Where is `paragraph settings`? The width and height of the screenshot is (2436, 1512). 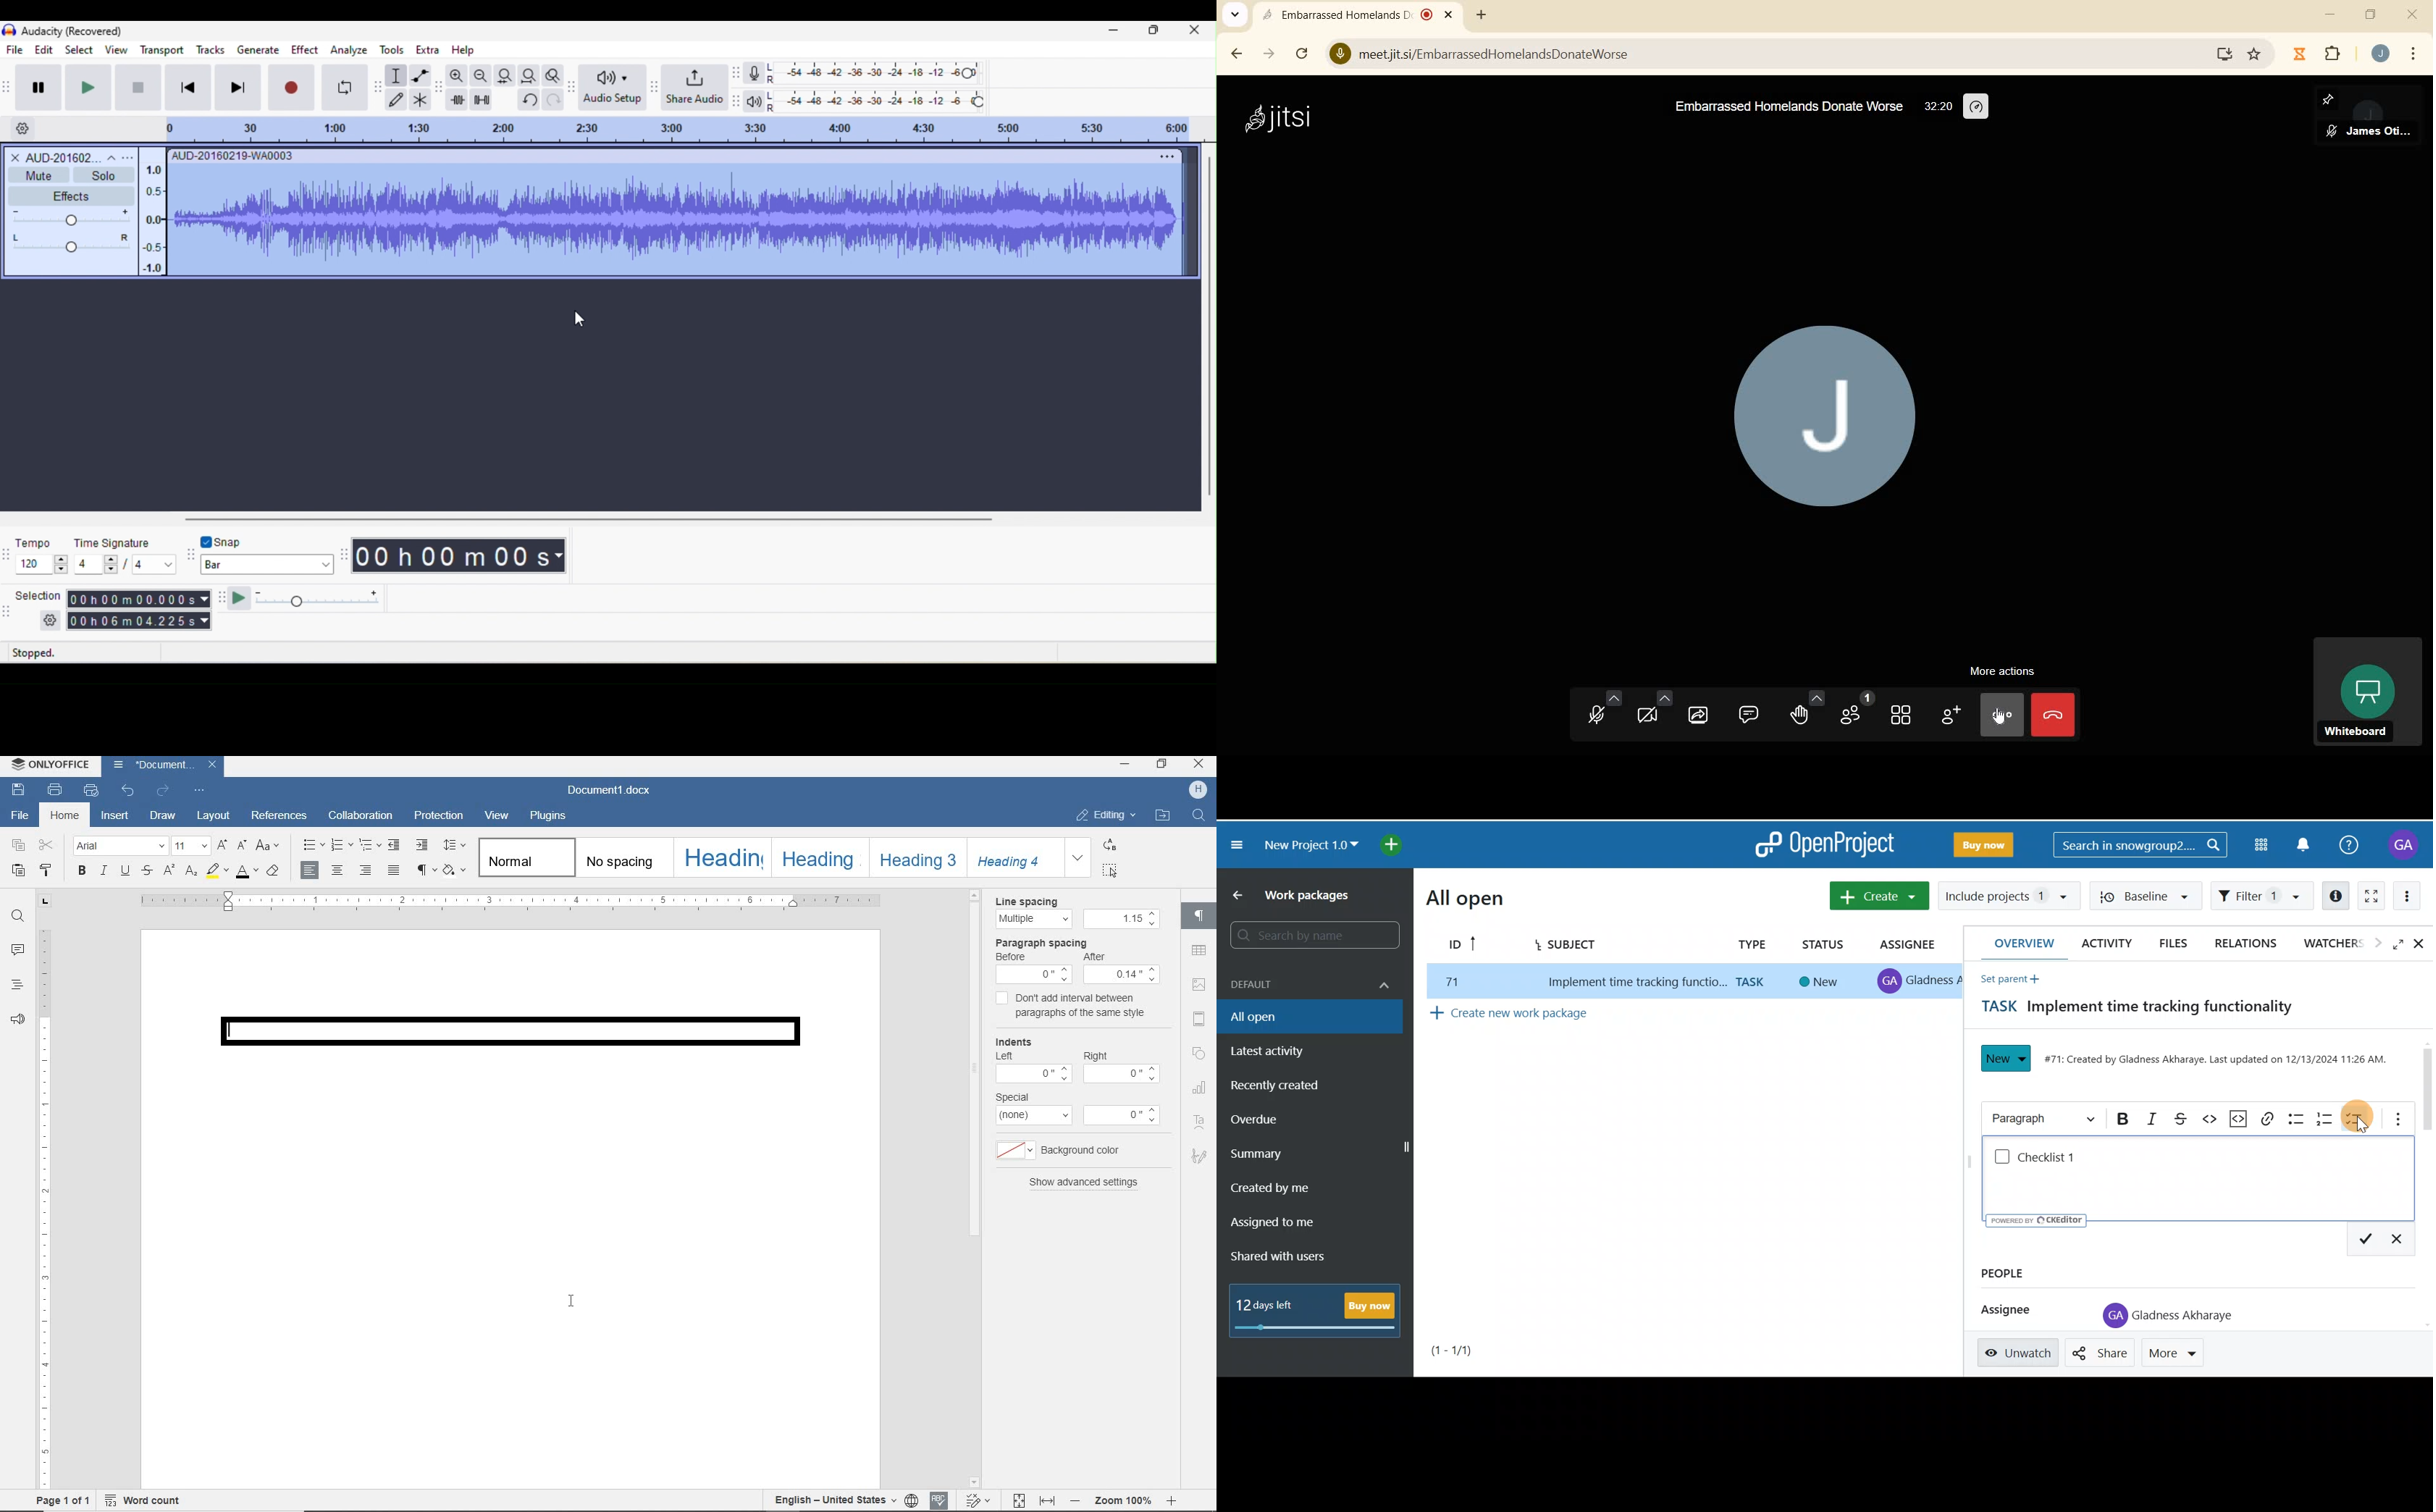
paragraph settings is located at coordinates (1203, 917).